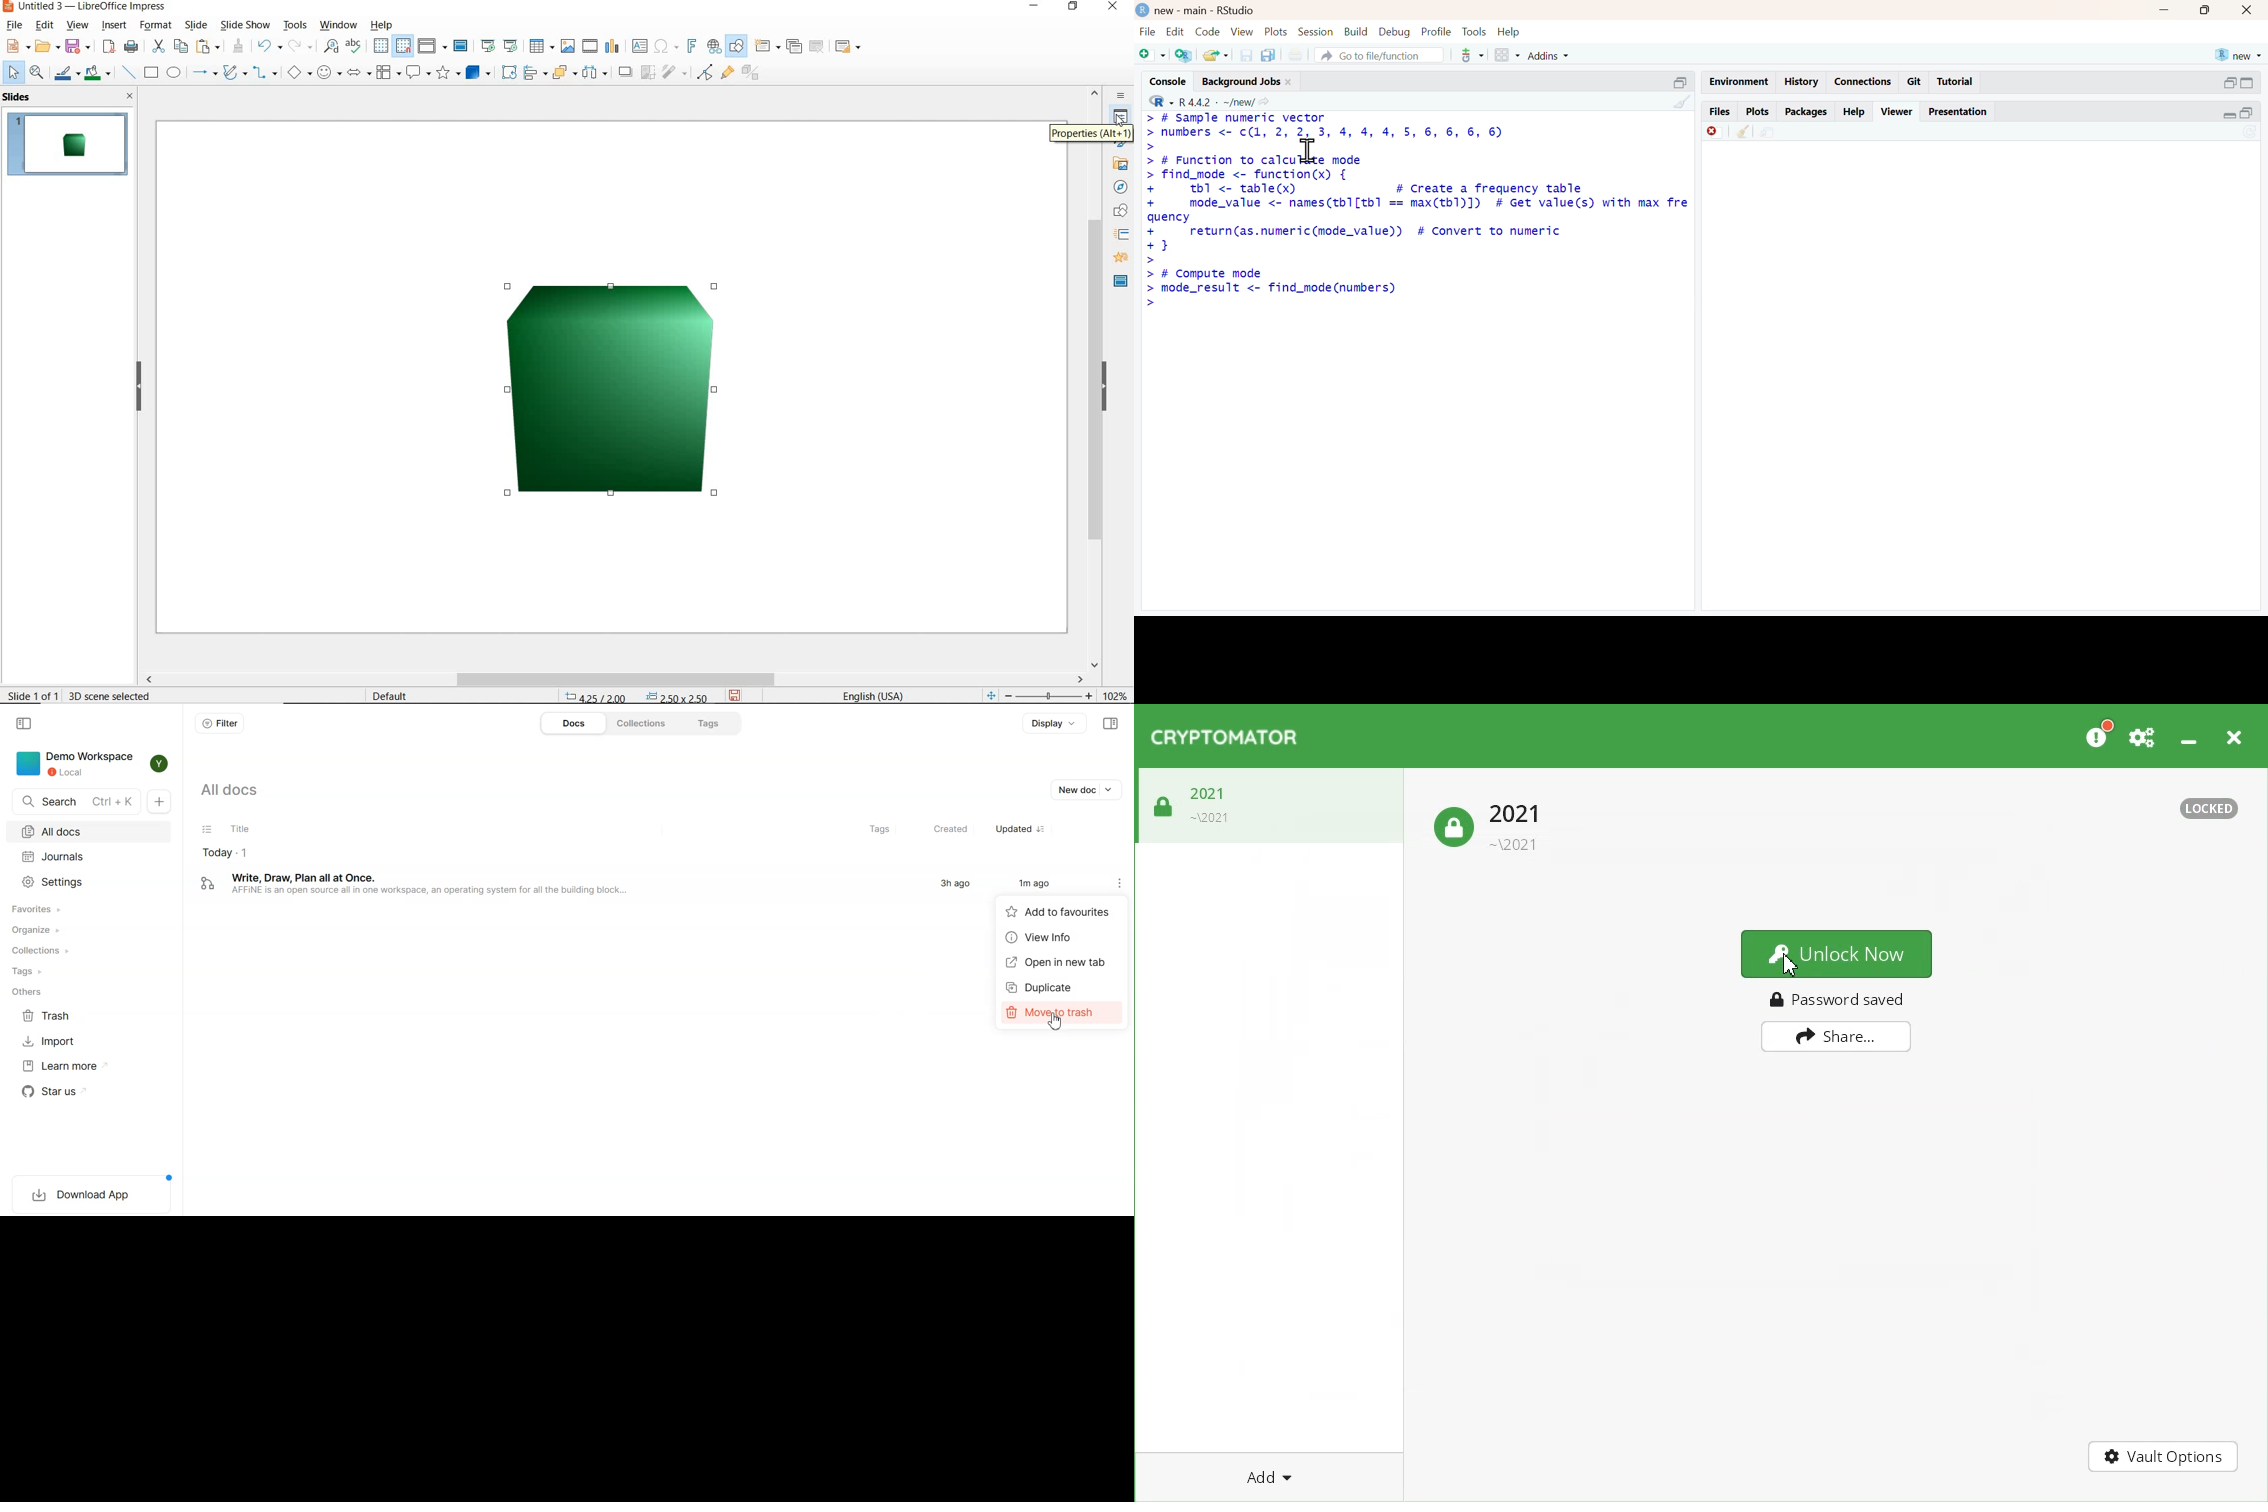 The image size is (2268, 1512). Describe the element at coordinates (714, 45) in the screenshot. I see `insert hyperlink` at that location.